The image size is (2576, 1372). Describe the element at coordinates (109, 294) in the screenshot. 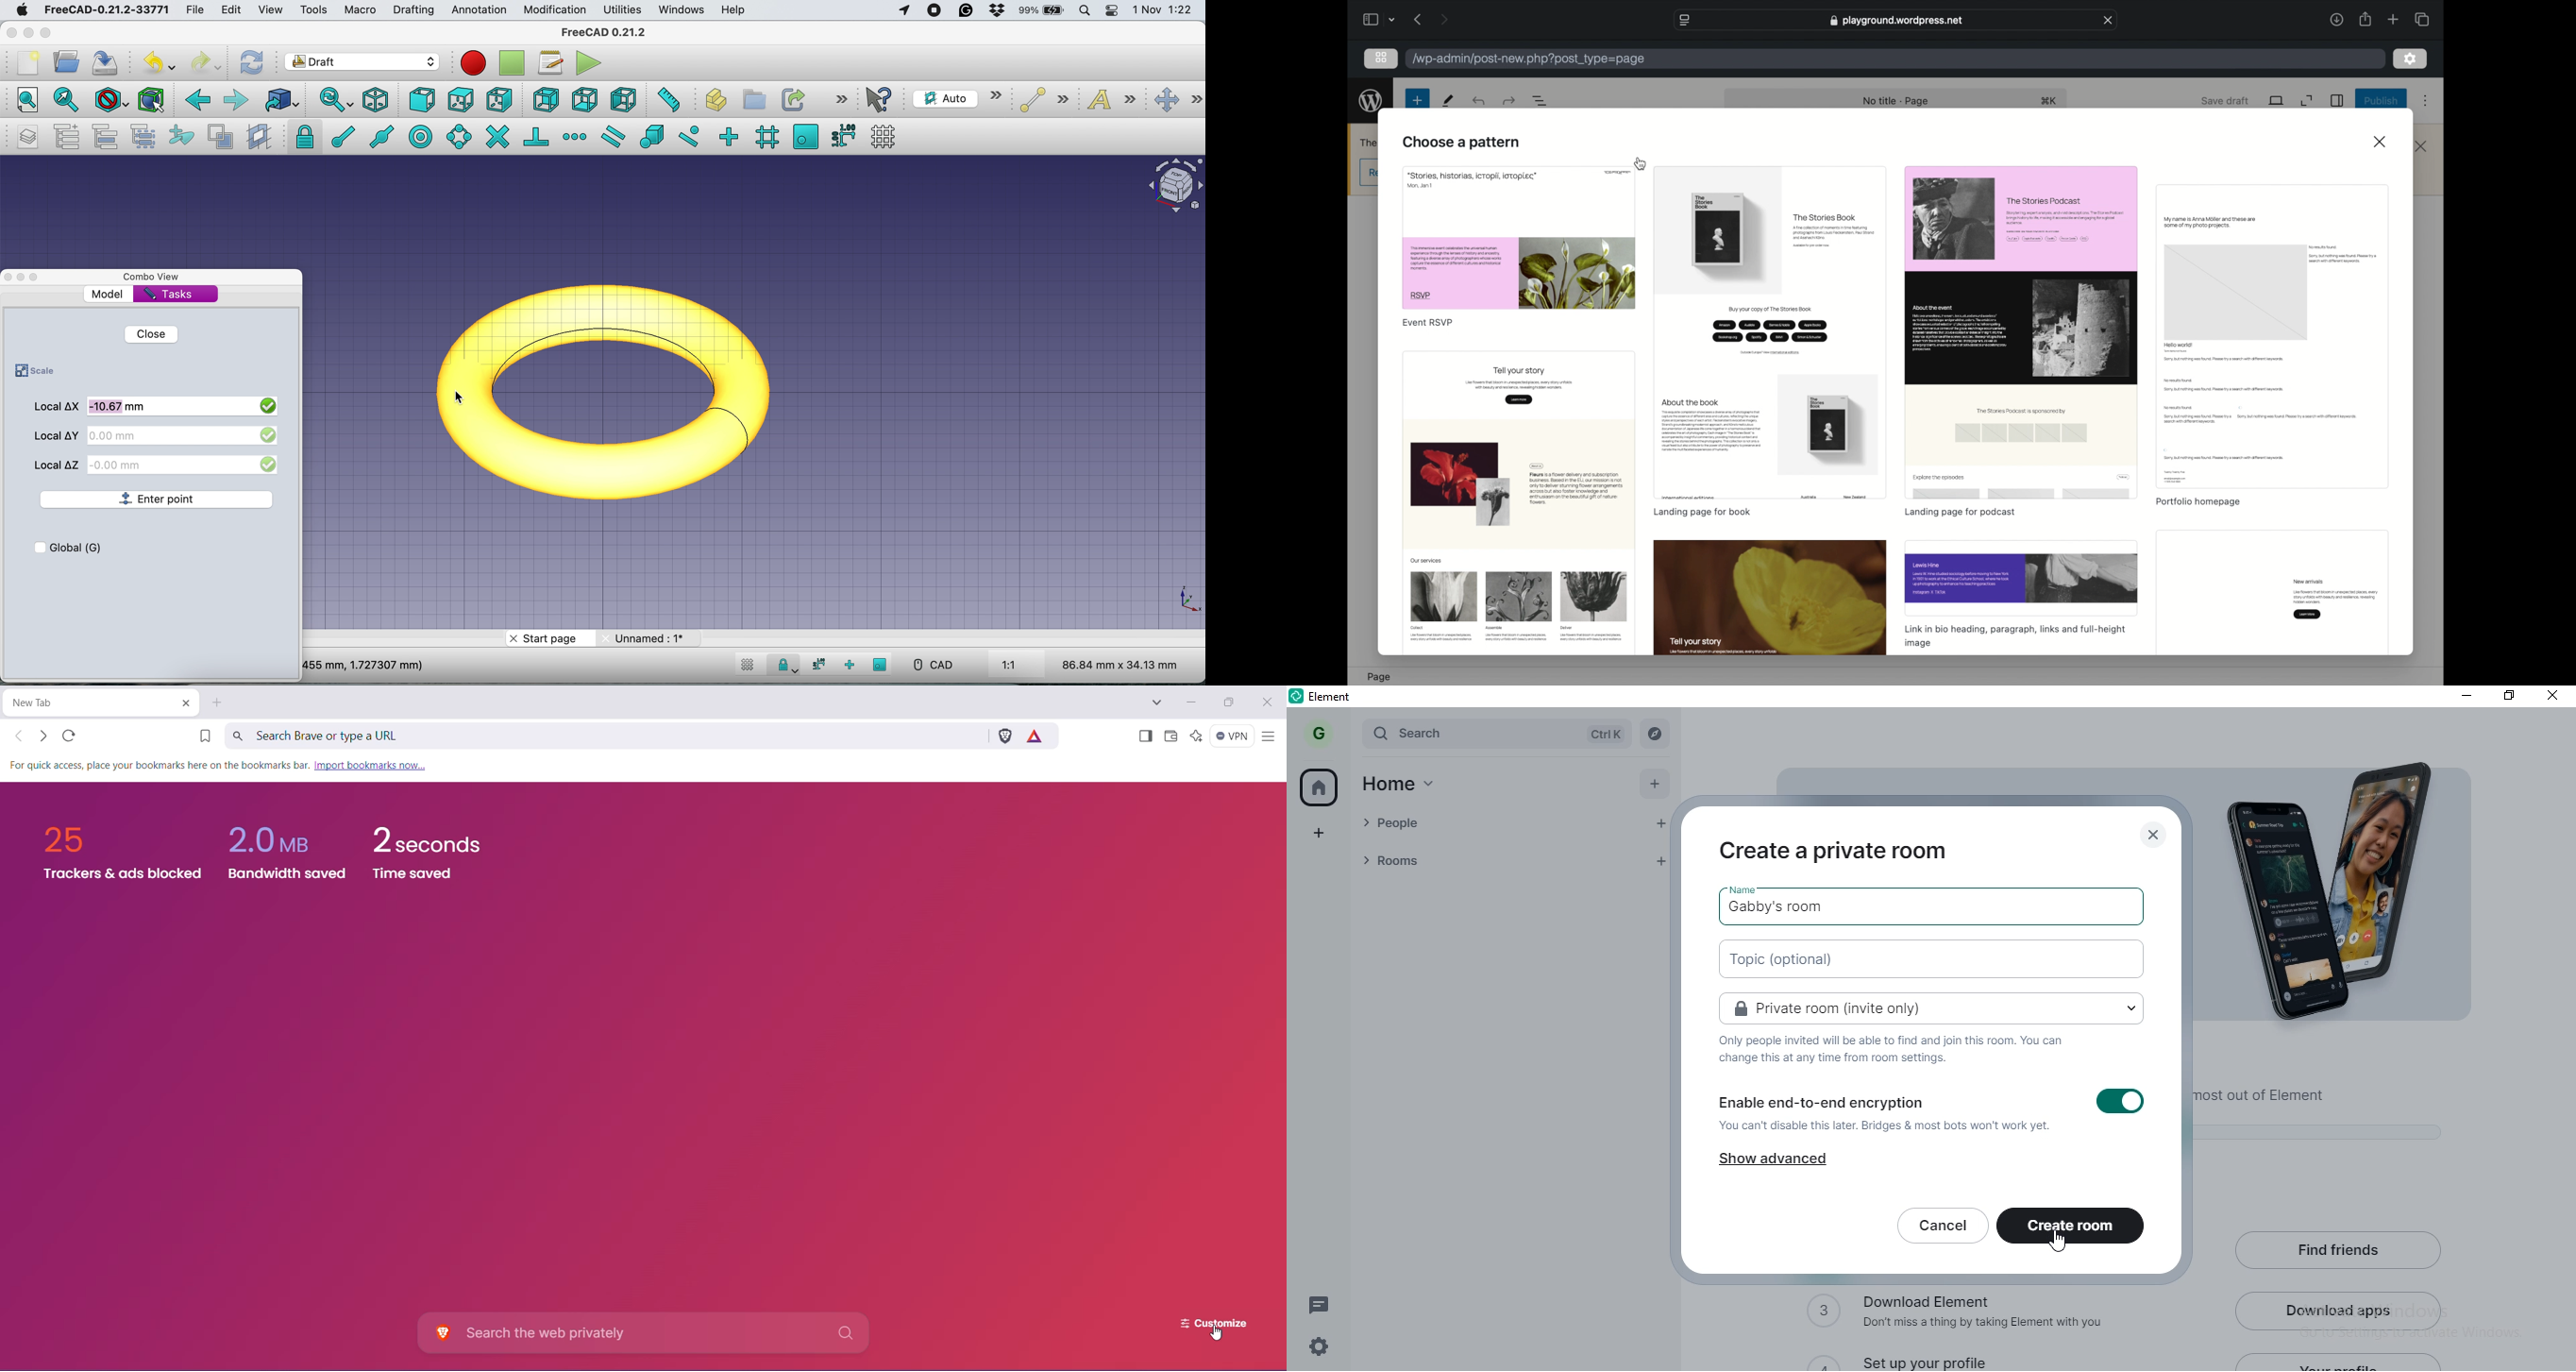

I see `model` at that location.